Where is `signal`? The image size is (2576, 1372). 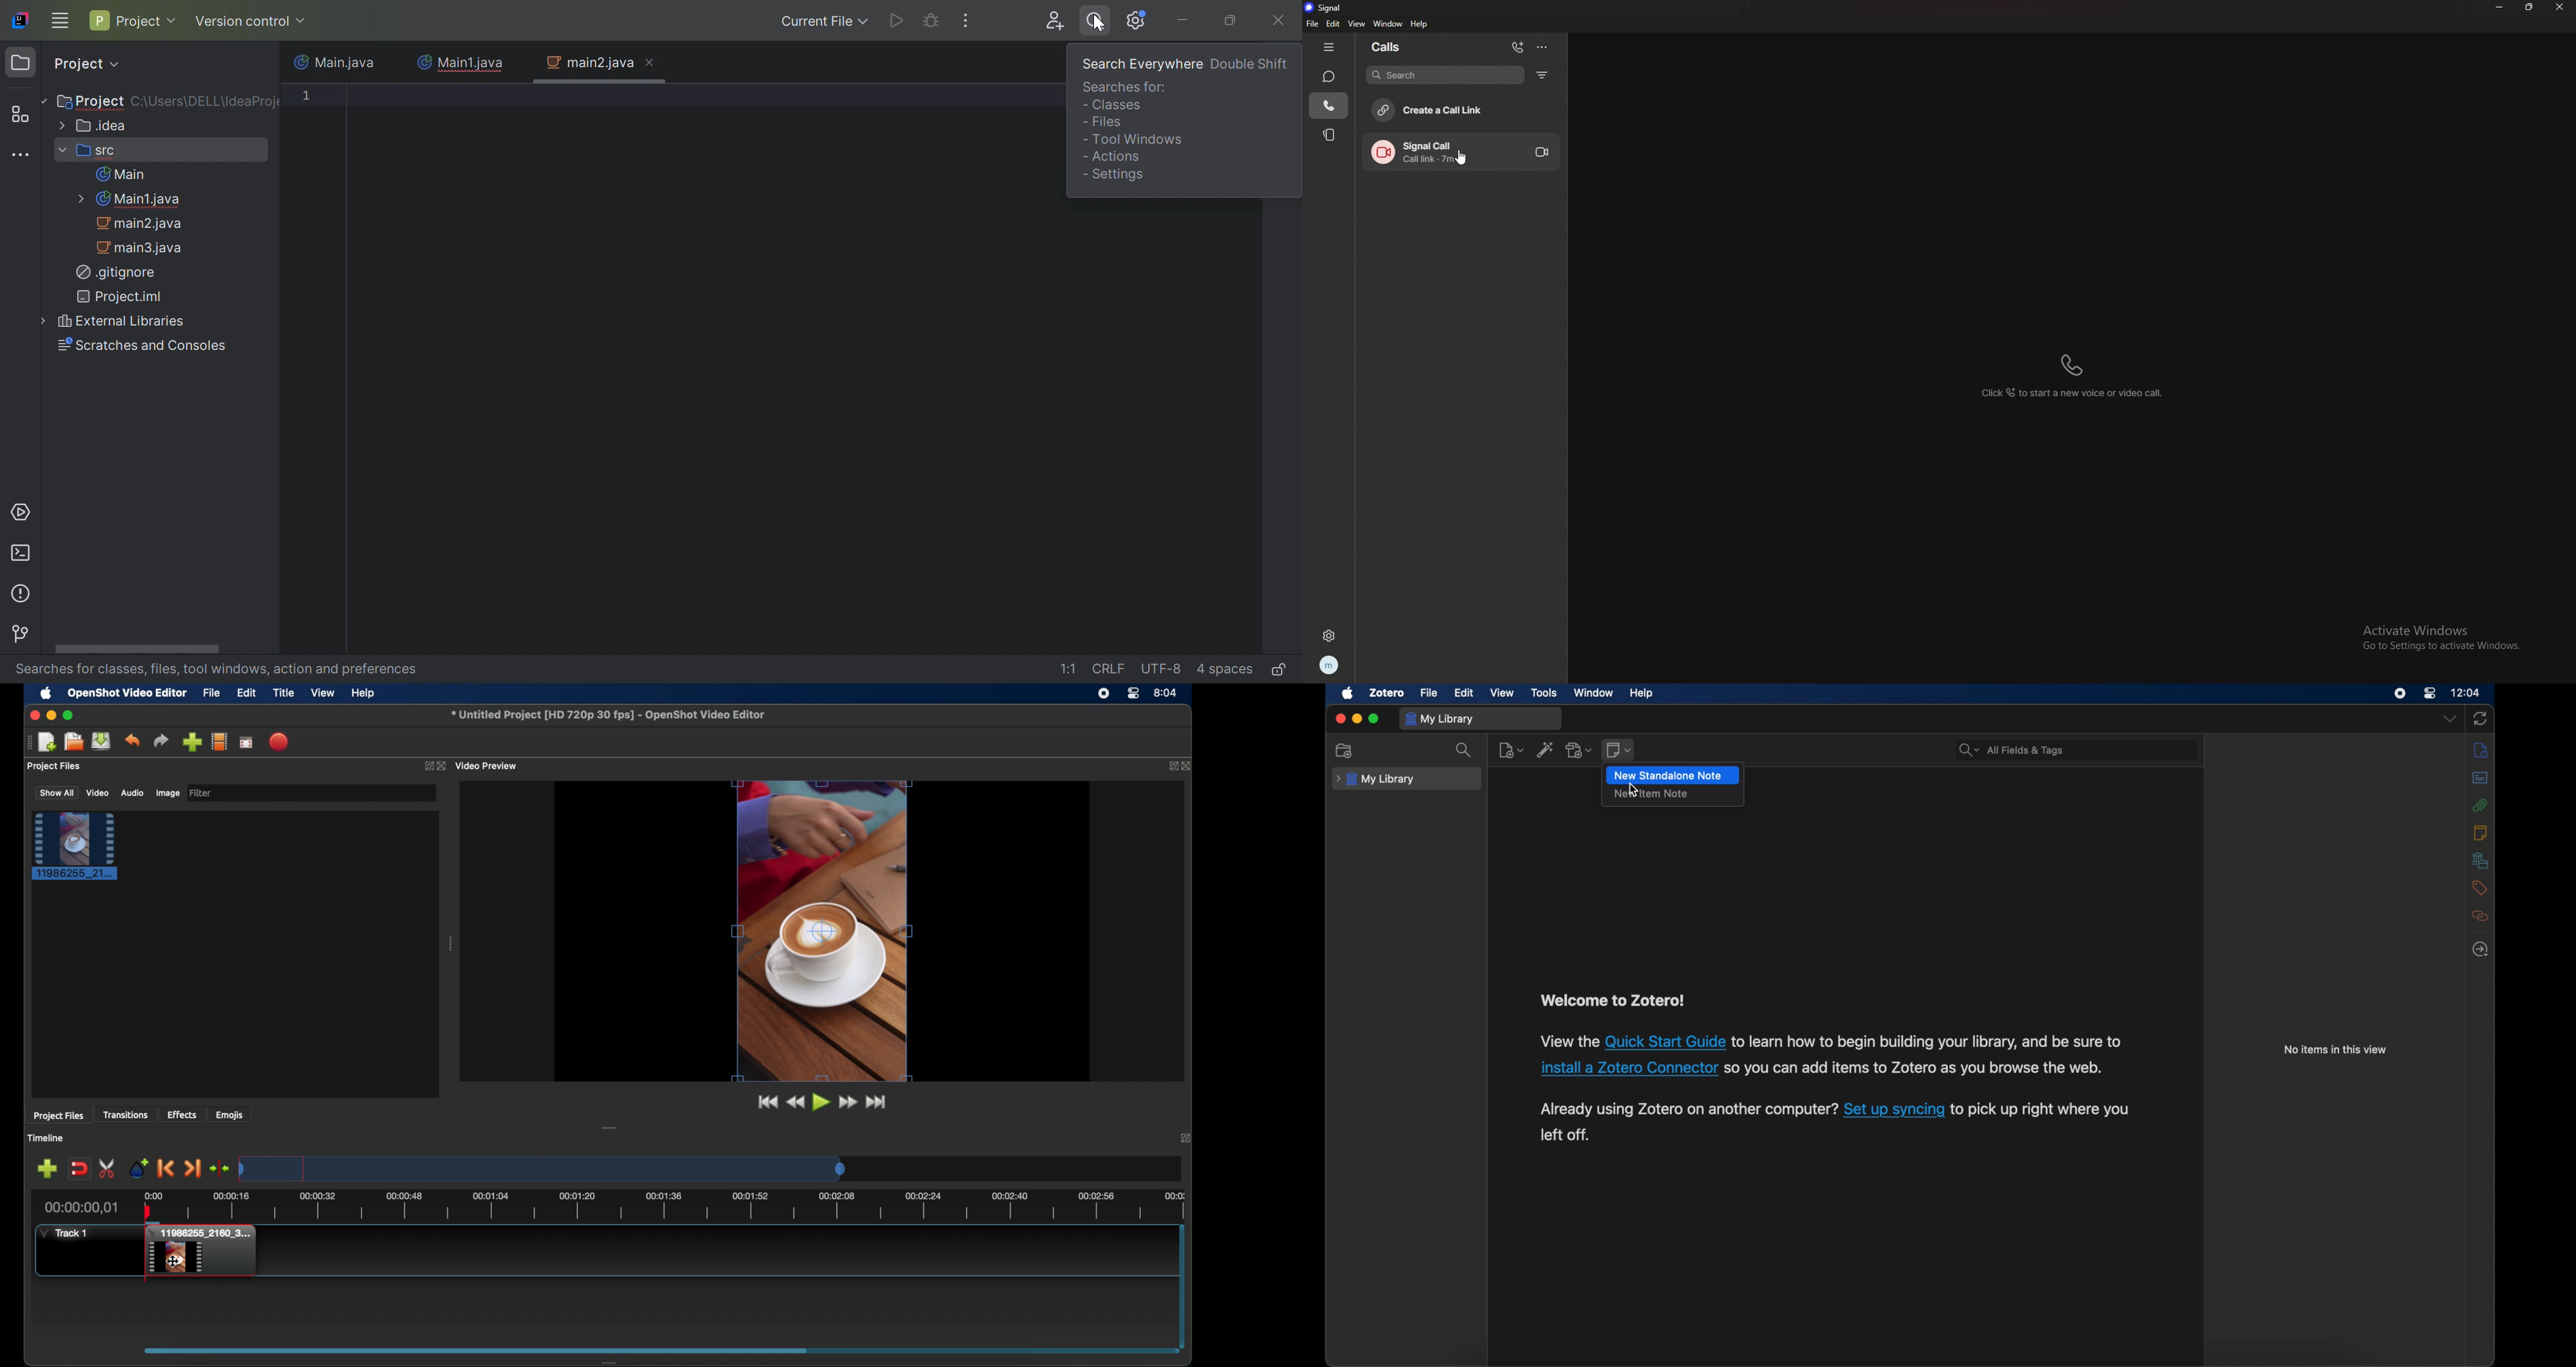 signal is located at coordinates (1328, 7).